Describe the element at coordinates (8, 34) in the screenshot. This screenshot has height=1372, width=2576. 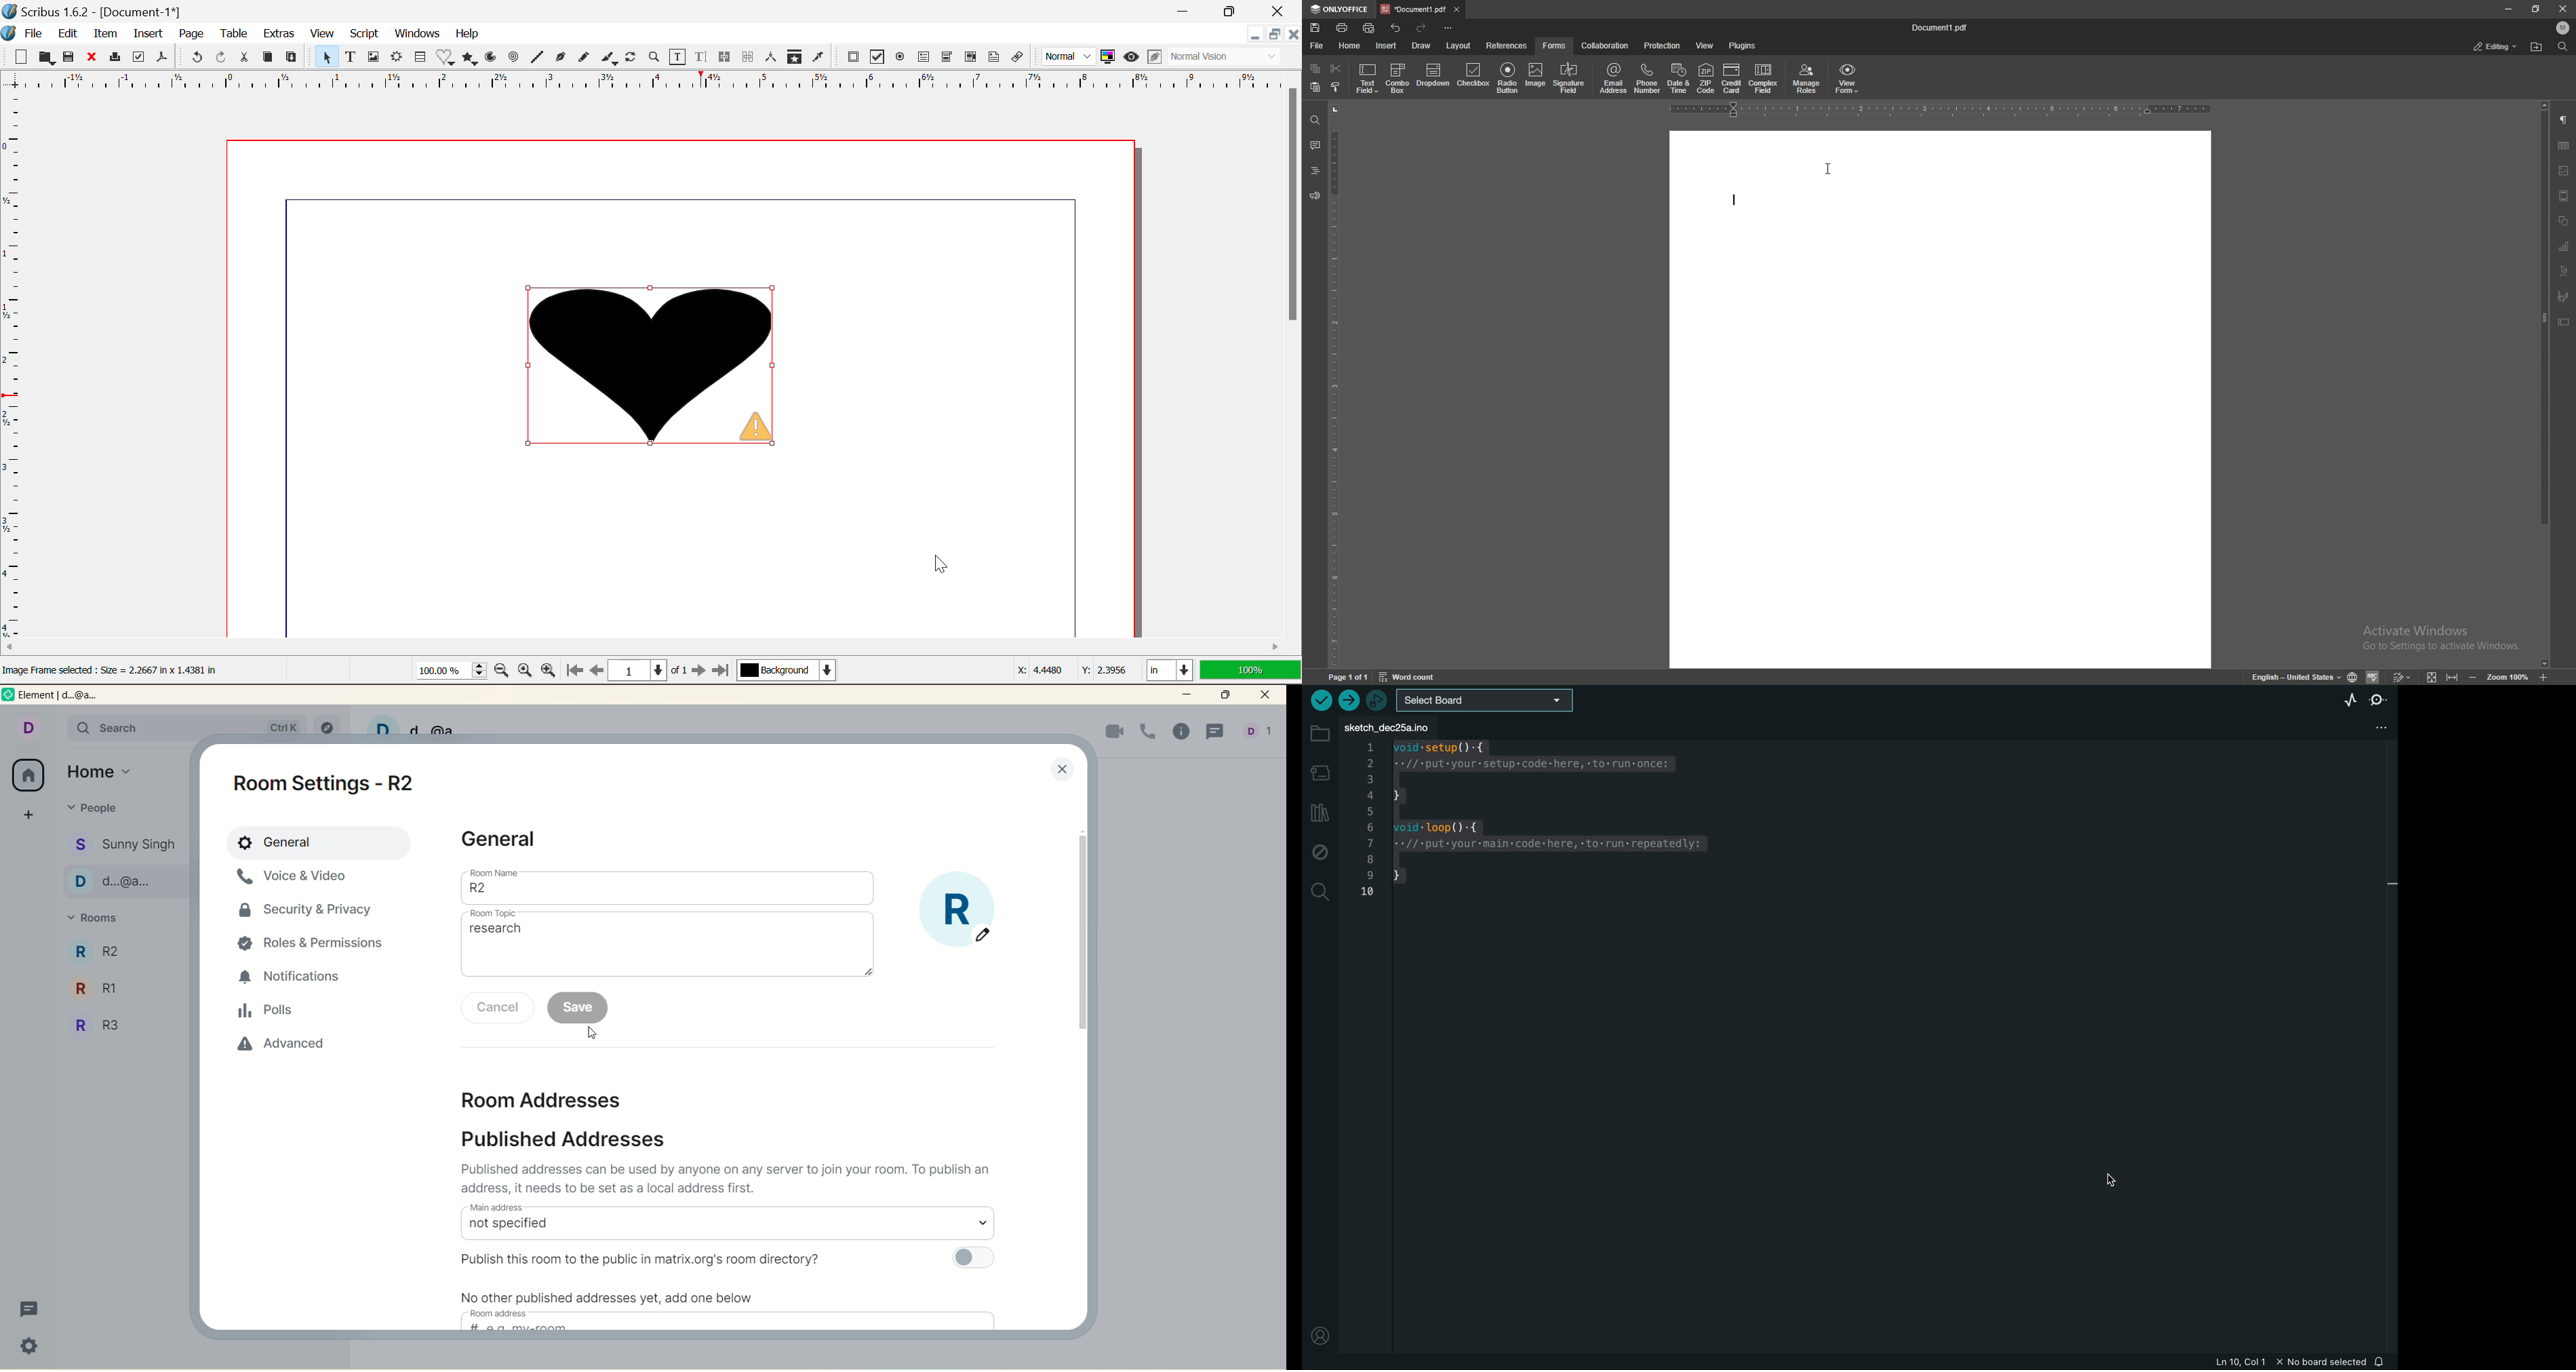
I see `Scribus Logo` at that location.